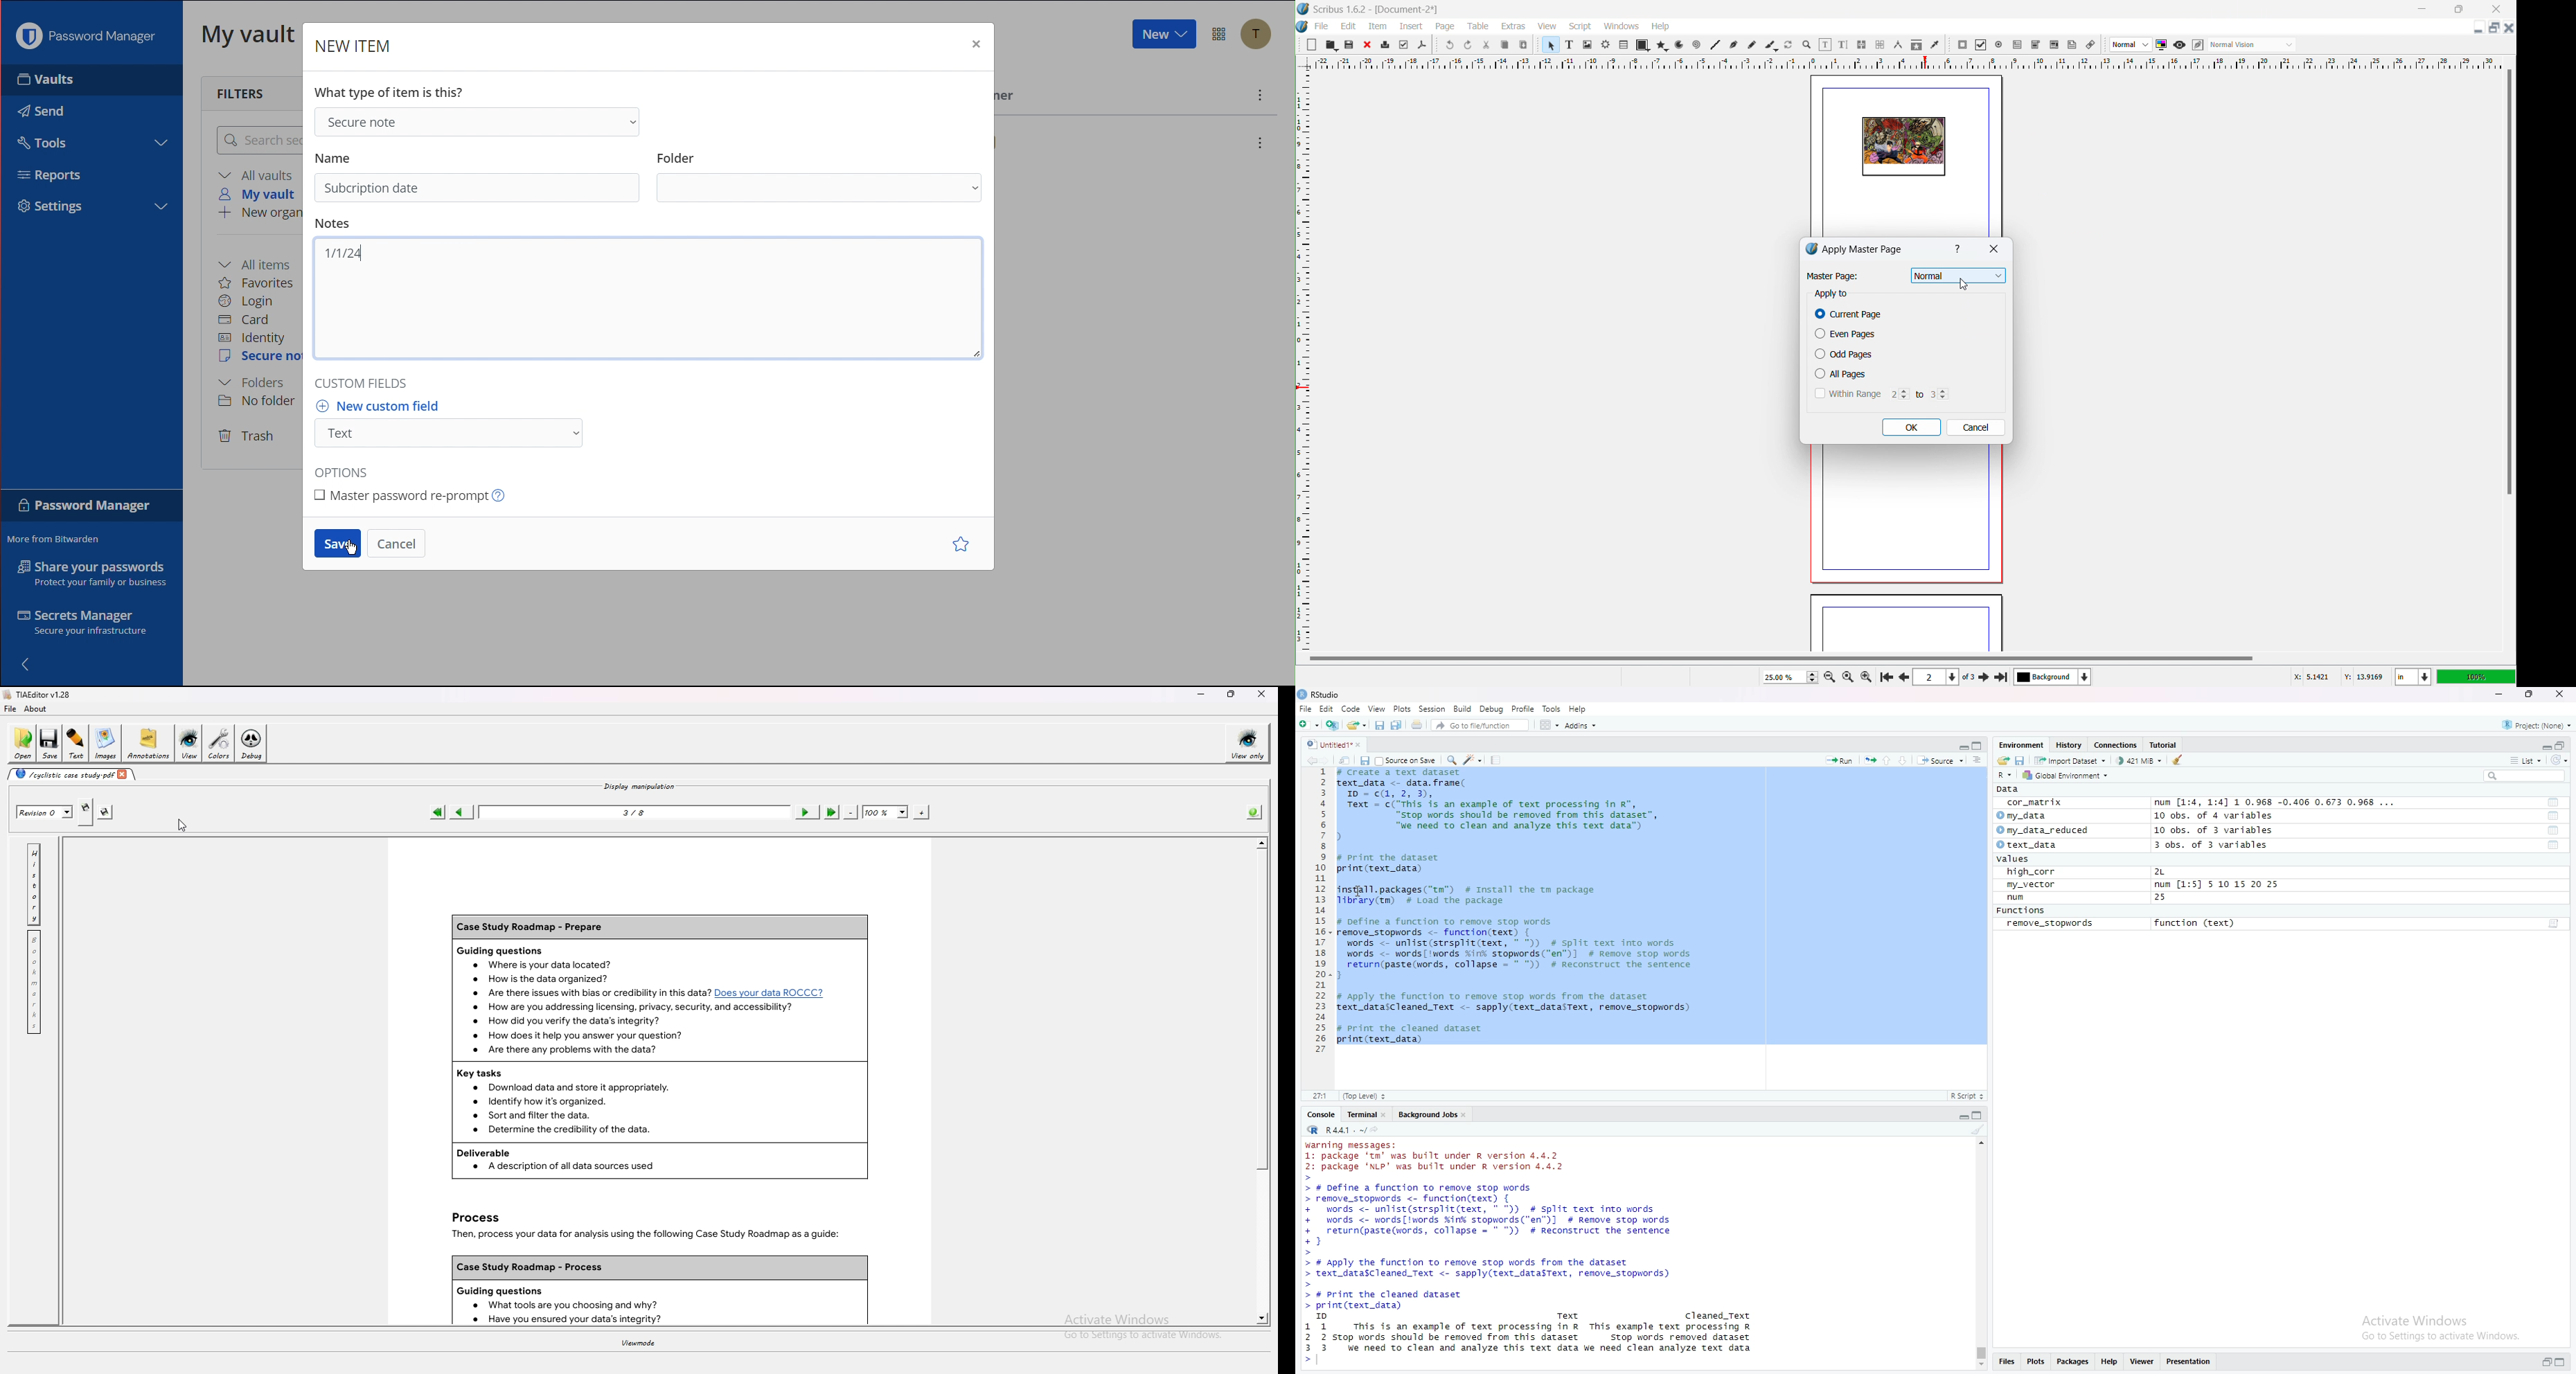  I want to click on close, so click(1993, 250).